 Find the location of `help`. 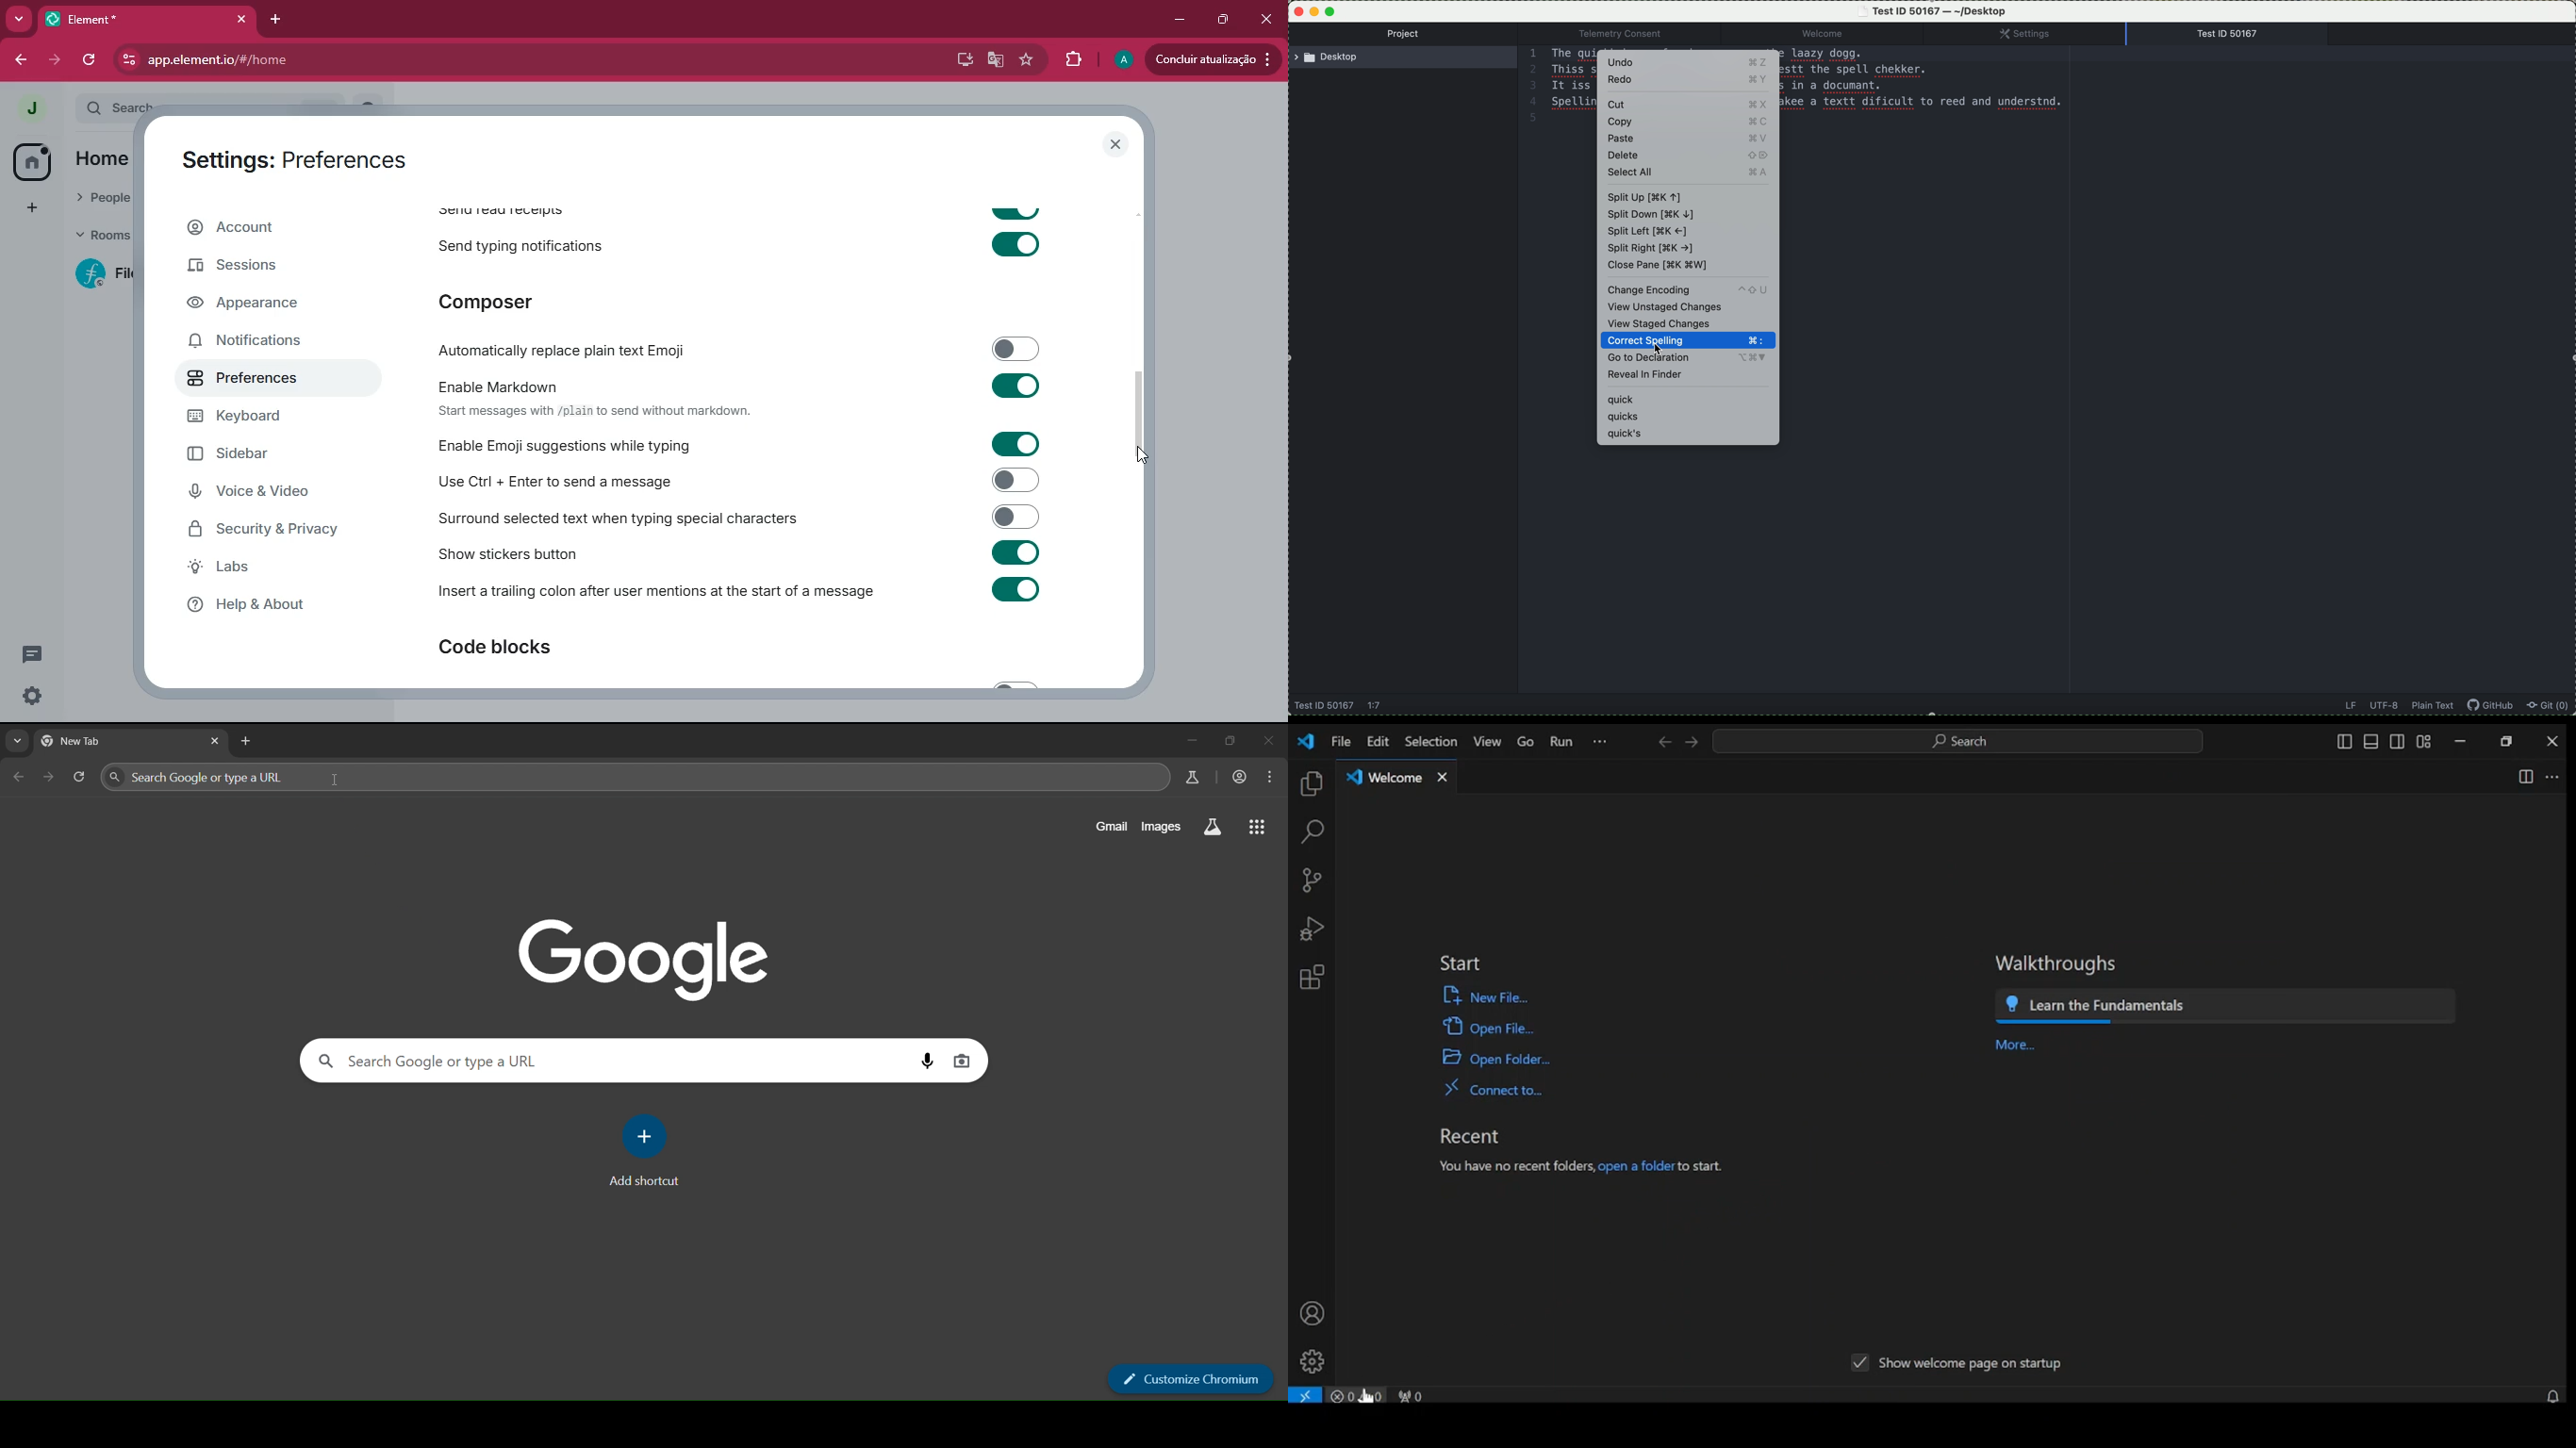

help is located at coordinates (261, 604).